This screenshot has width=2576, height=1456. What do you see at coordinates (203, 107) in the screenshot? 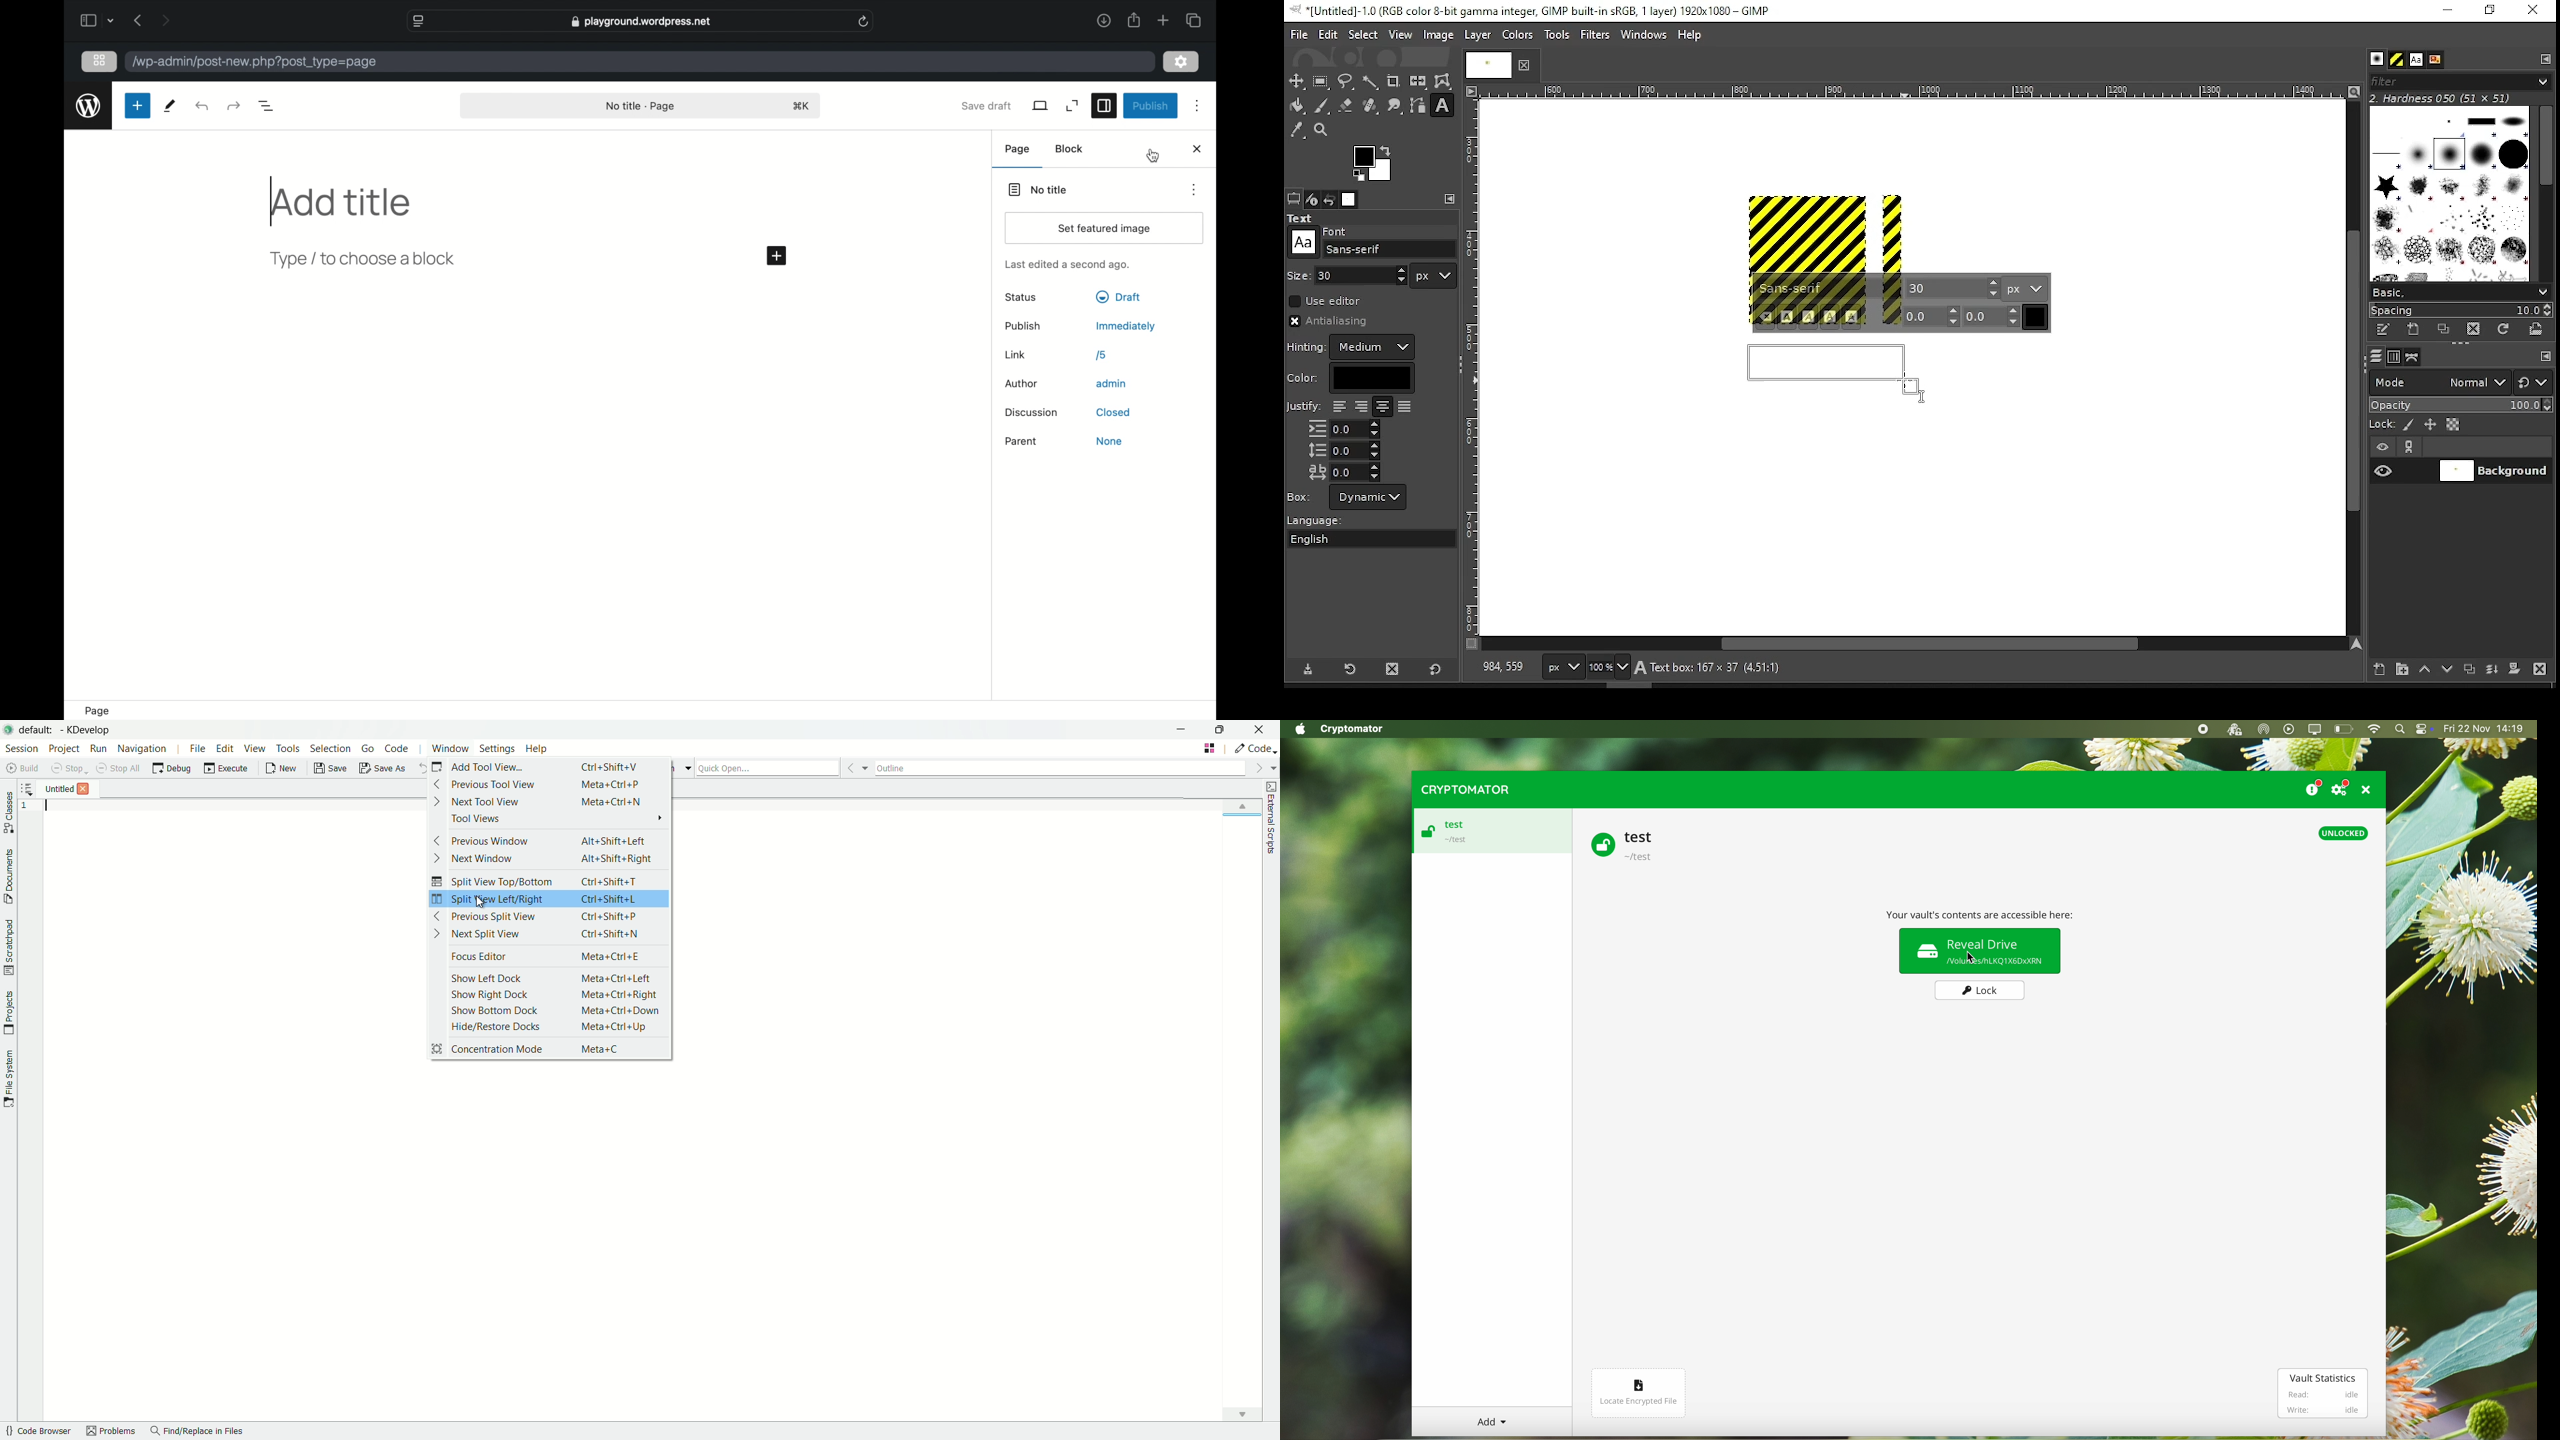
I see `redo` at bounding box center [203, 107].